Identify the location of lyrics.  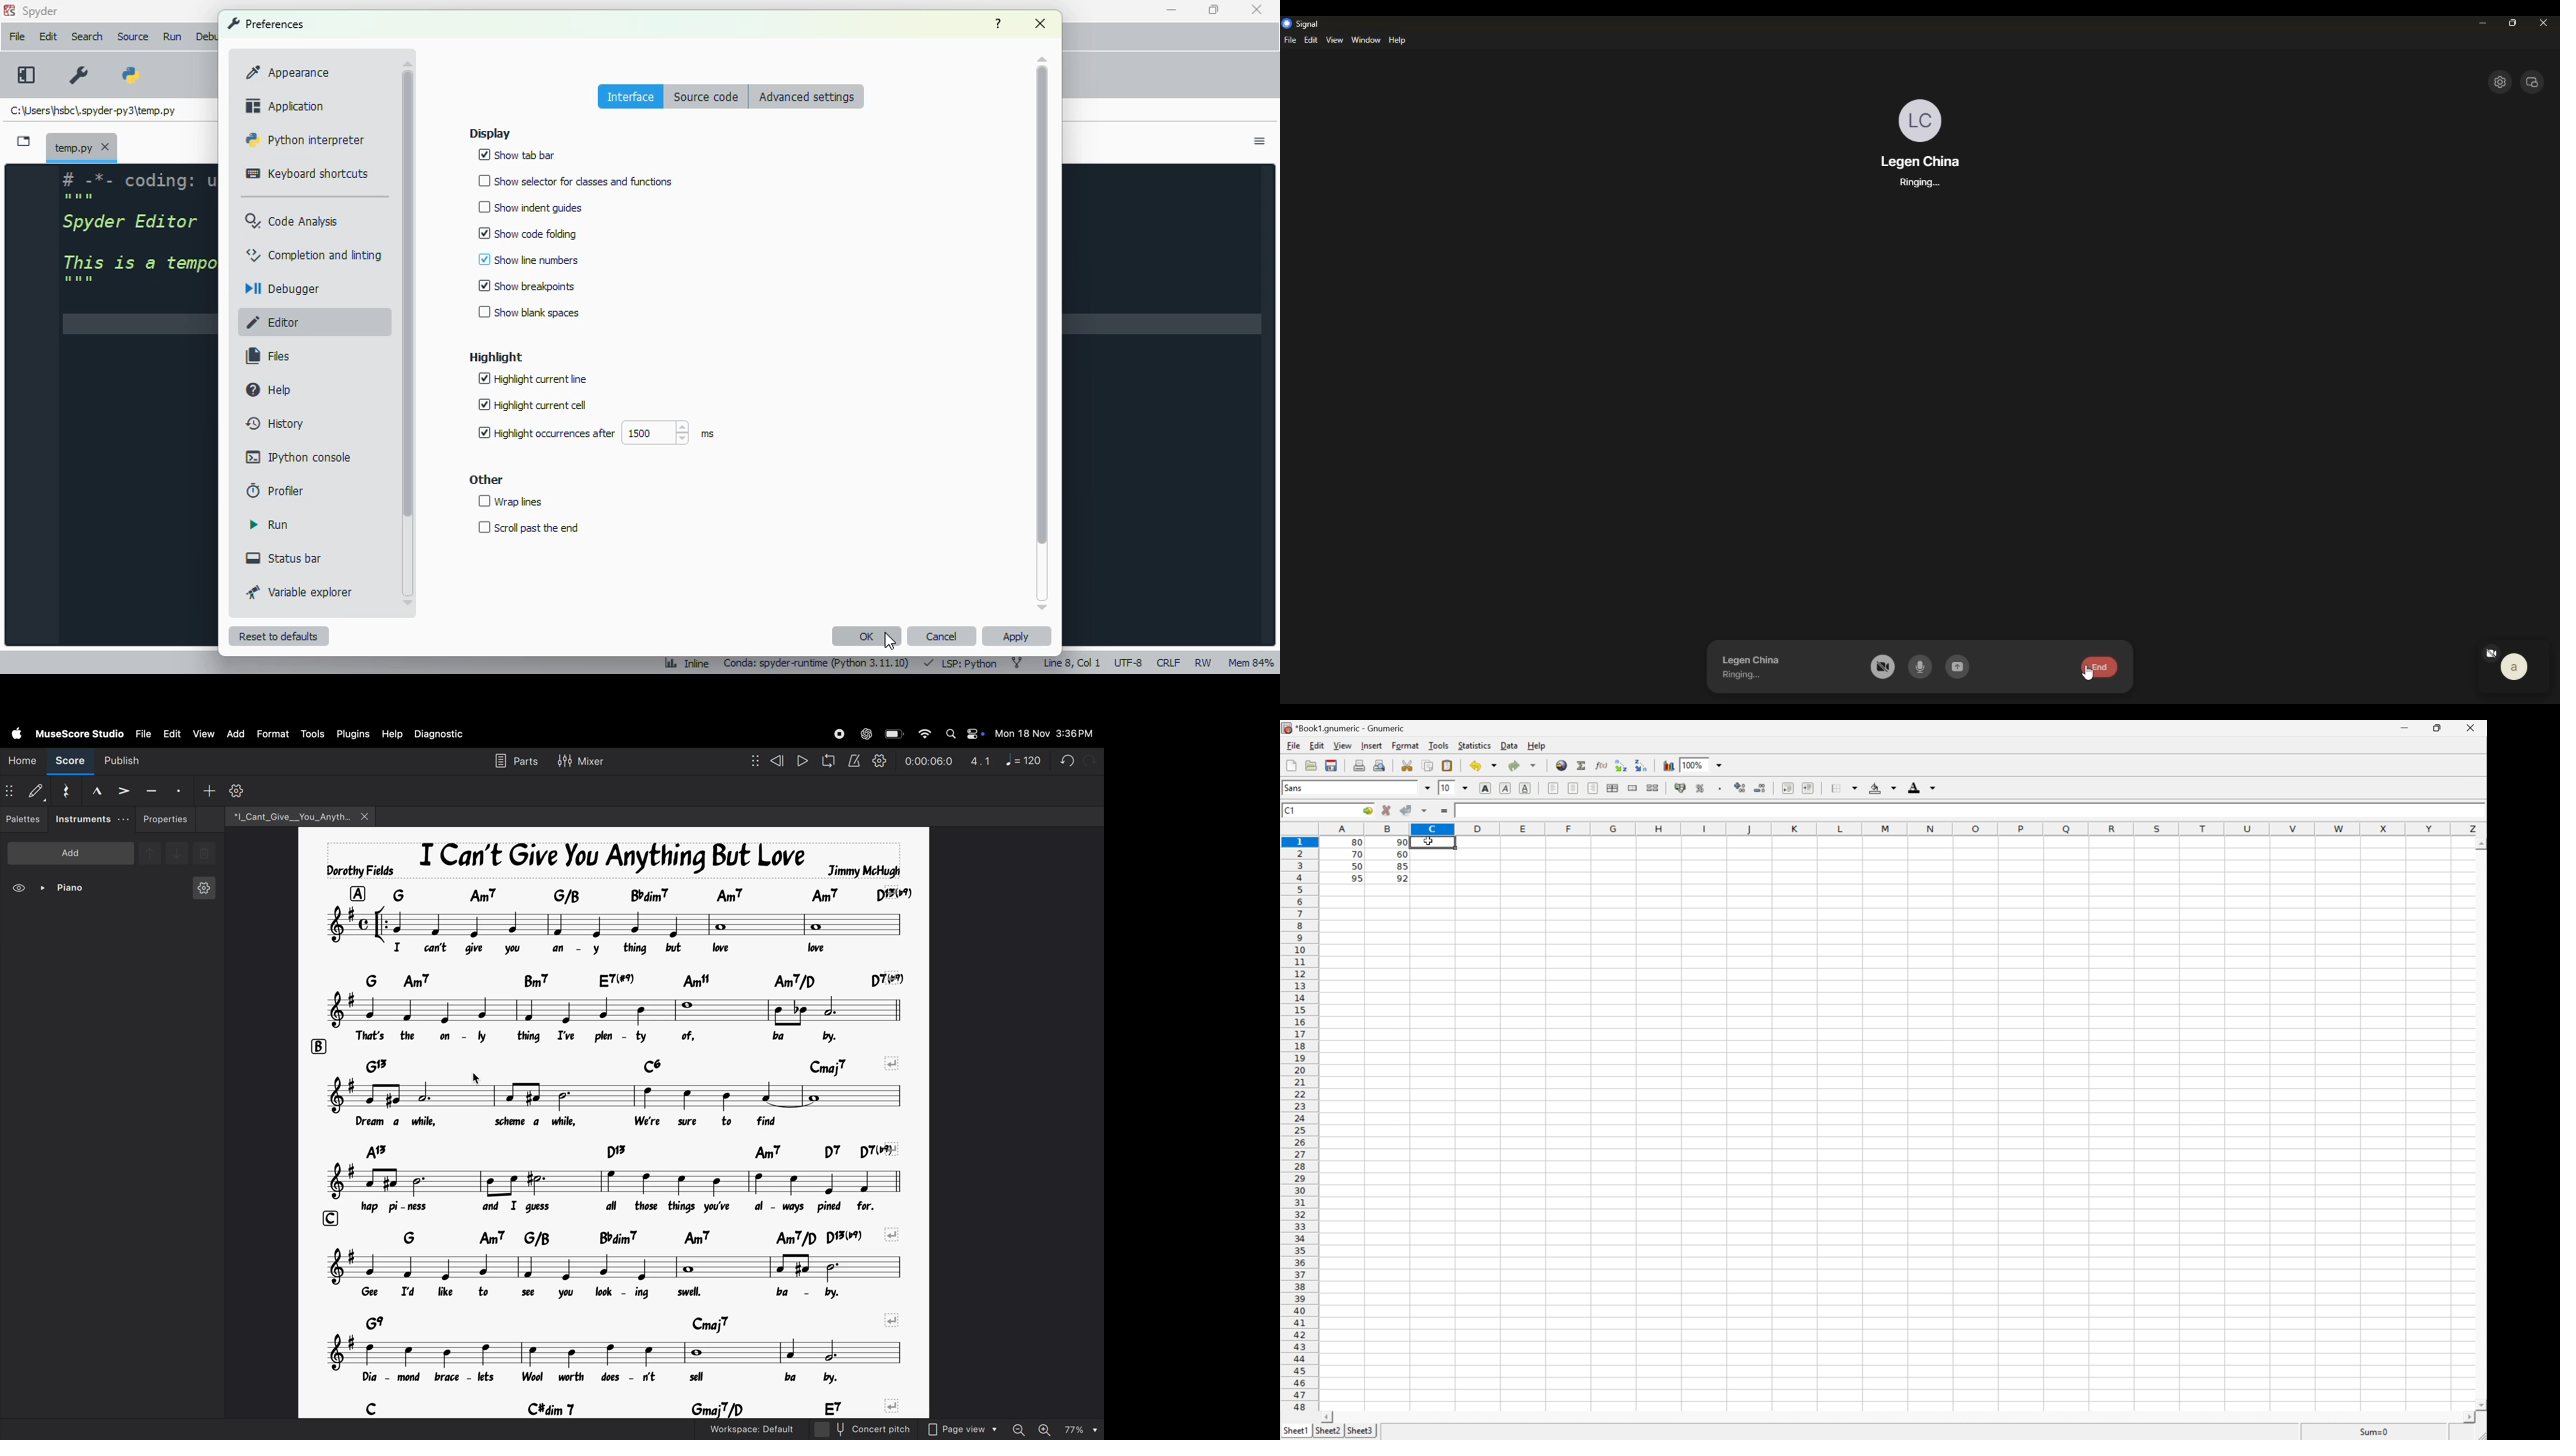
(641, 1207).